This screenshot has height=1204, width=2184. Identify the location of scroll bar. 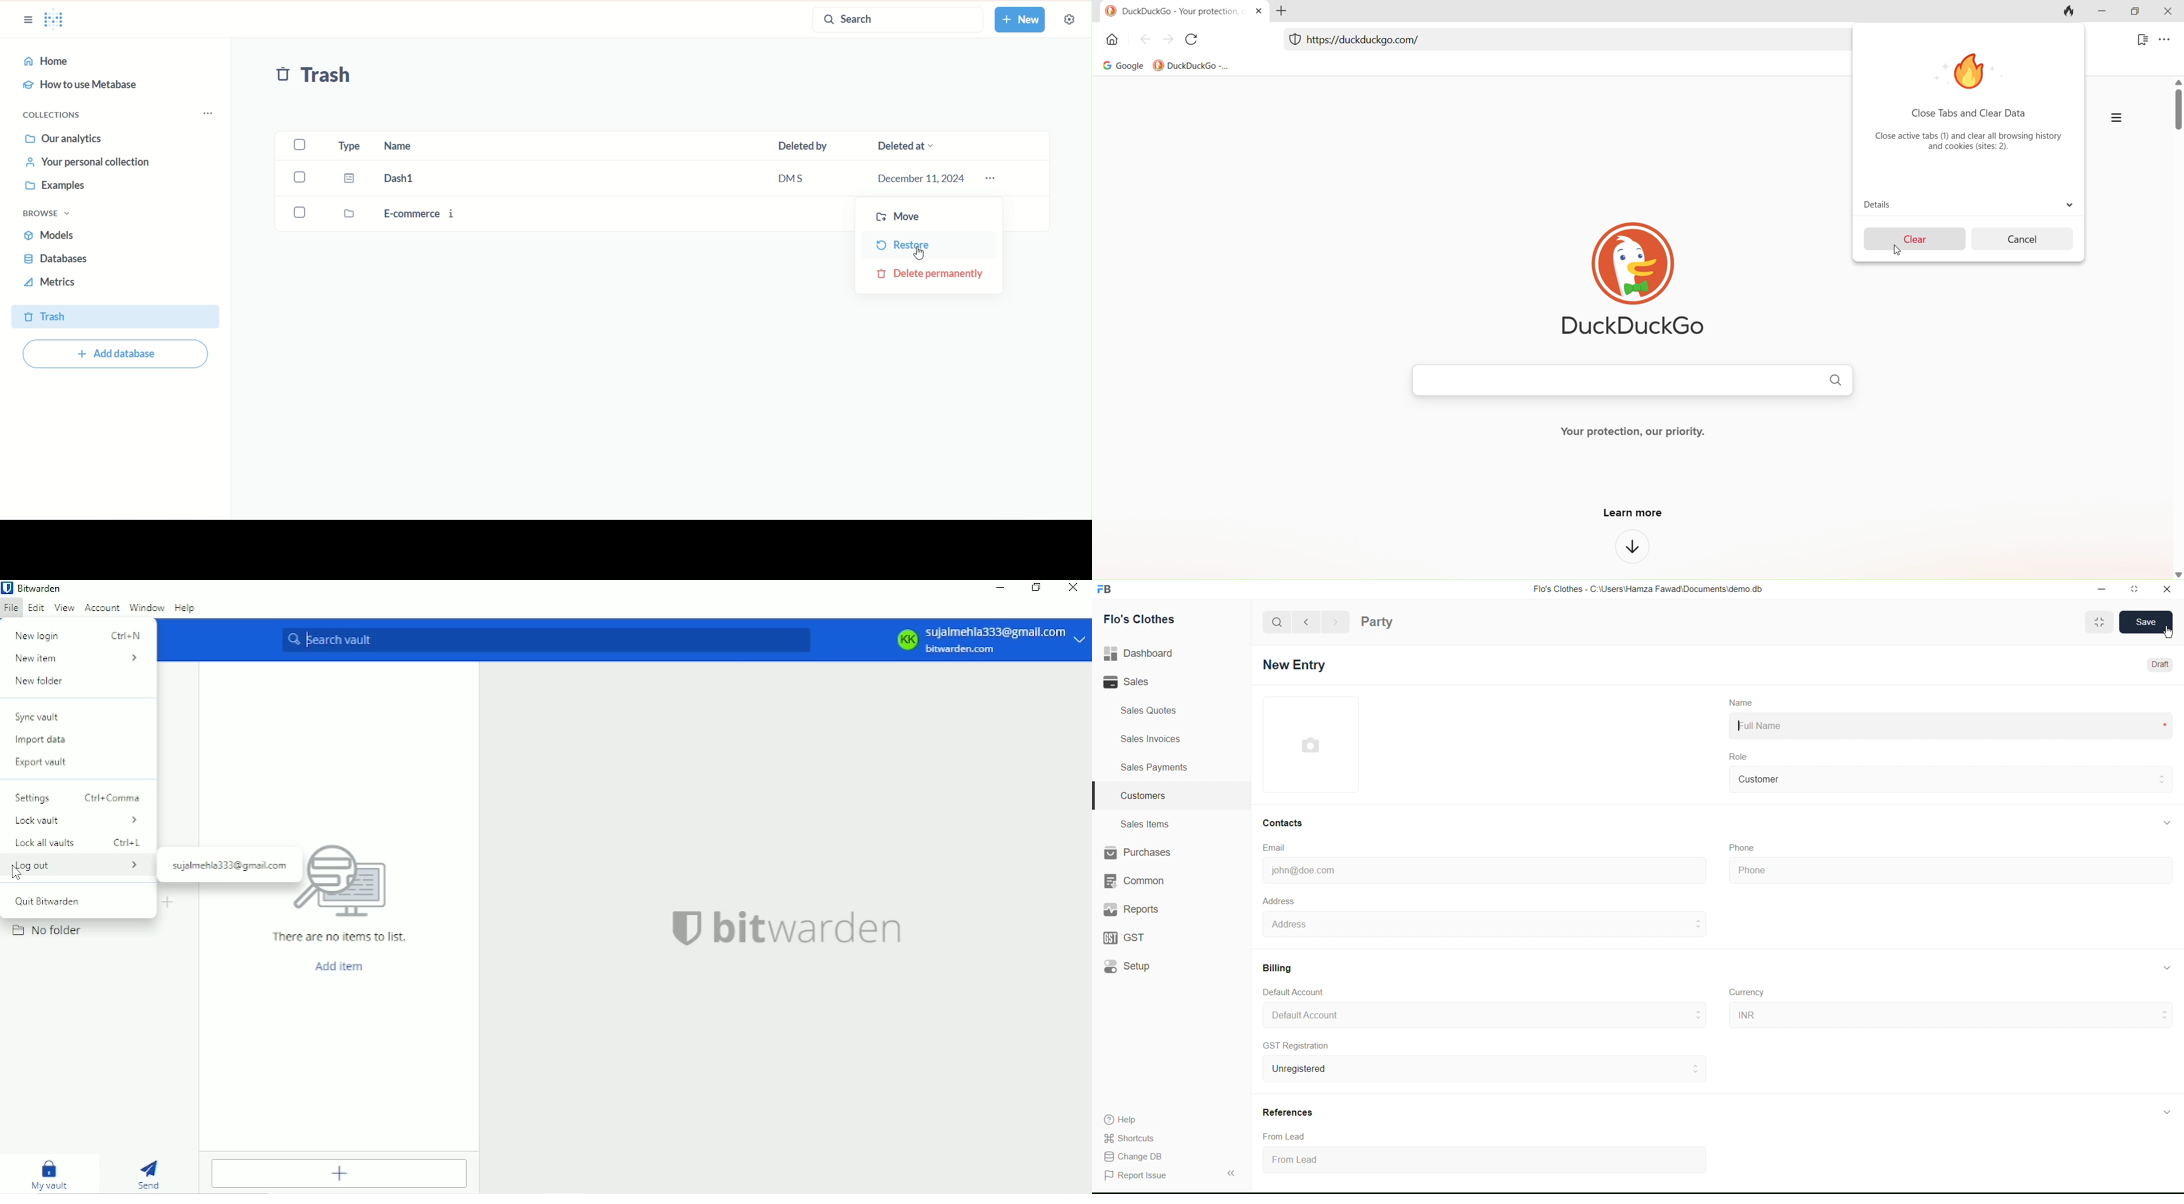
(2173, 321).